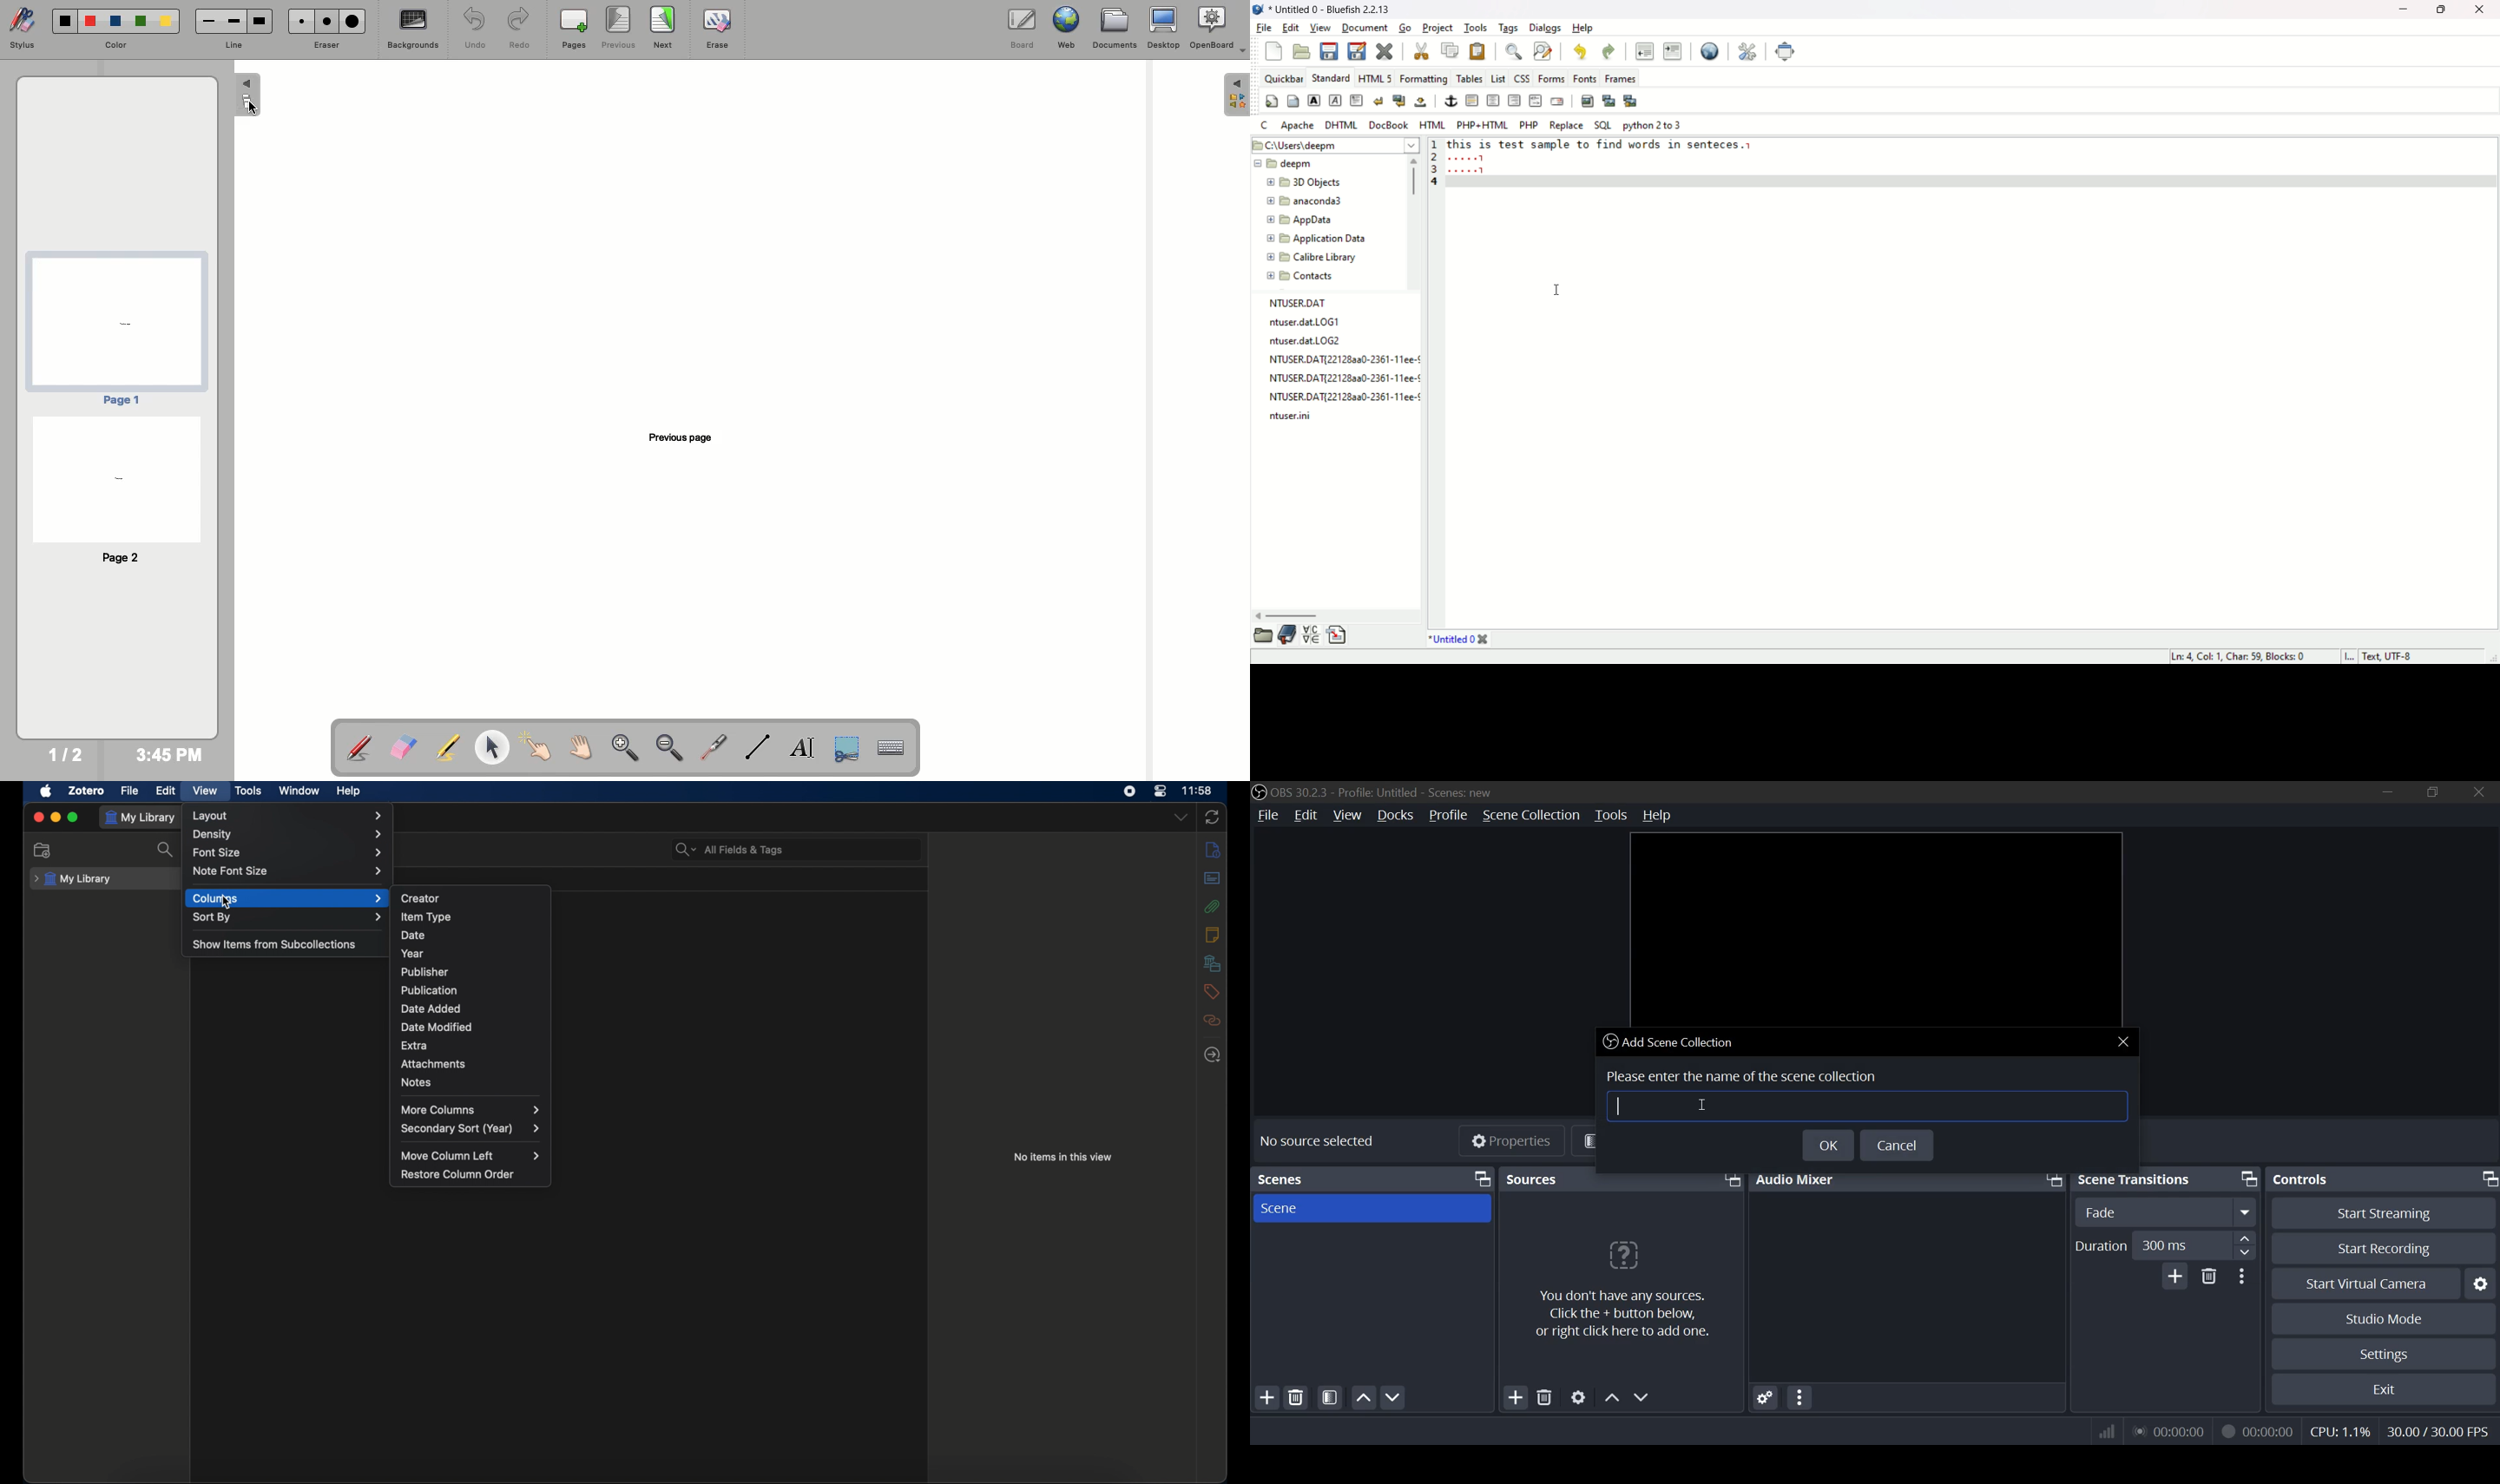  Describe the element at coordinates (1212, 1055) in the screenshot. I see `locate` at that location.